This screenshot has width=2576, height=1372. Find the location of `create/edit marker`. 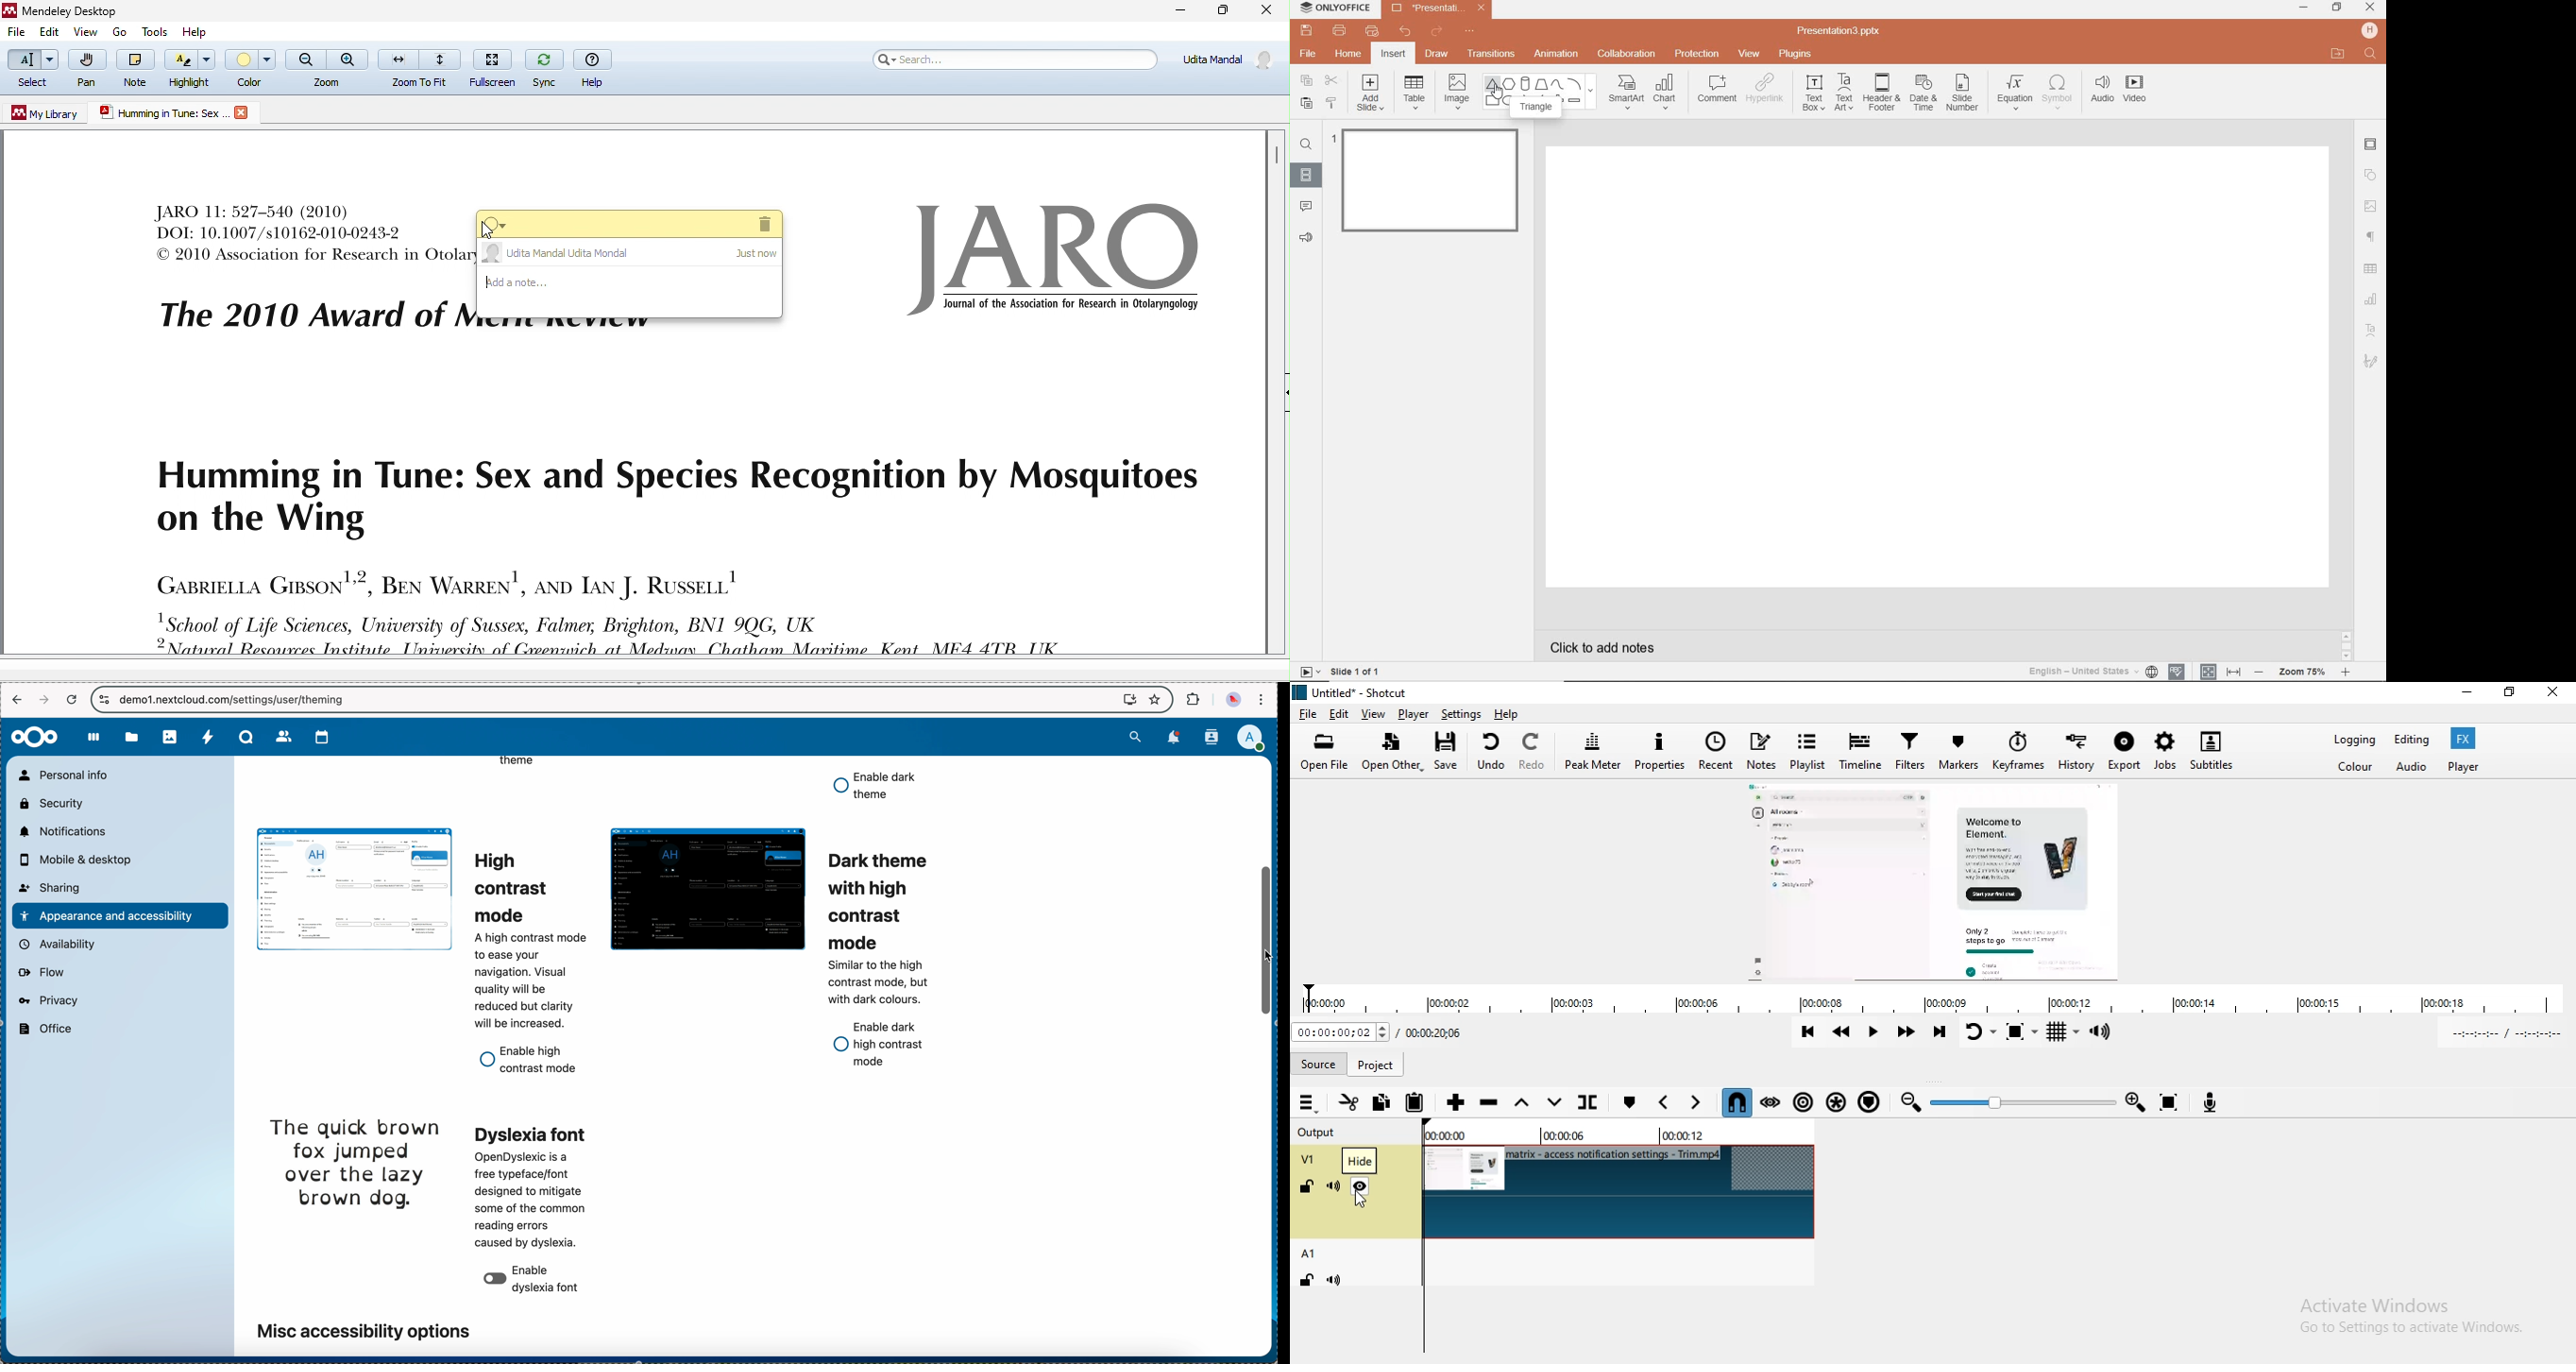

create/edit marker is located at coordinates (1632, 1102).